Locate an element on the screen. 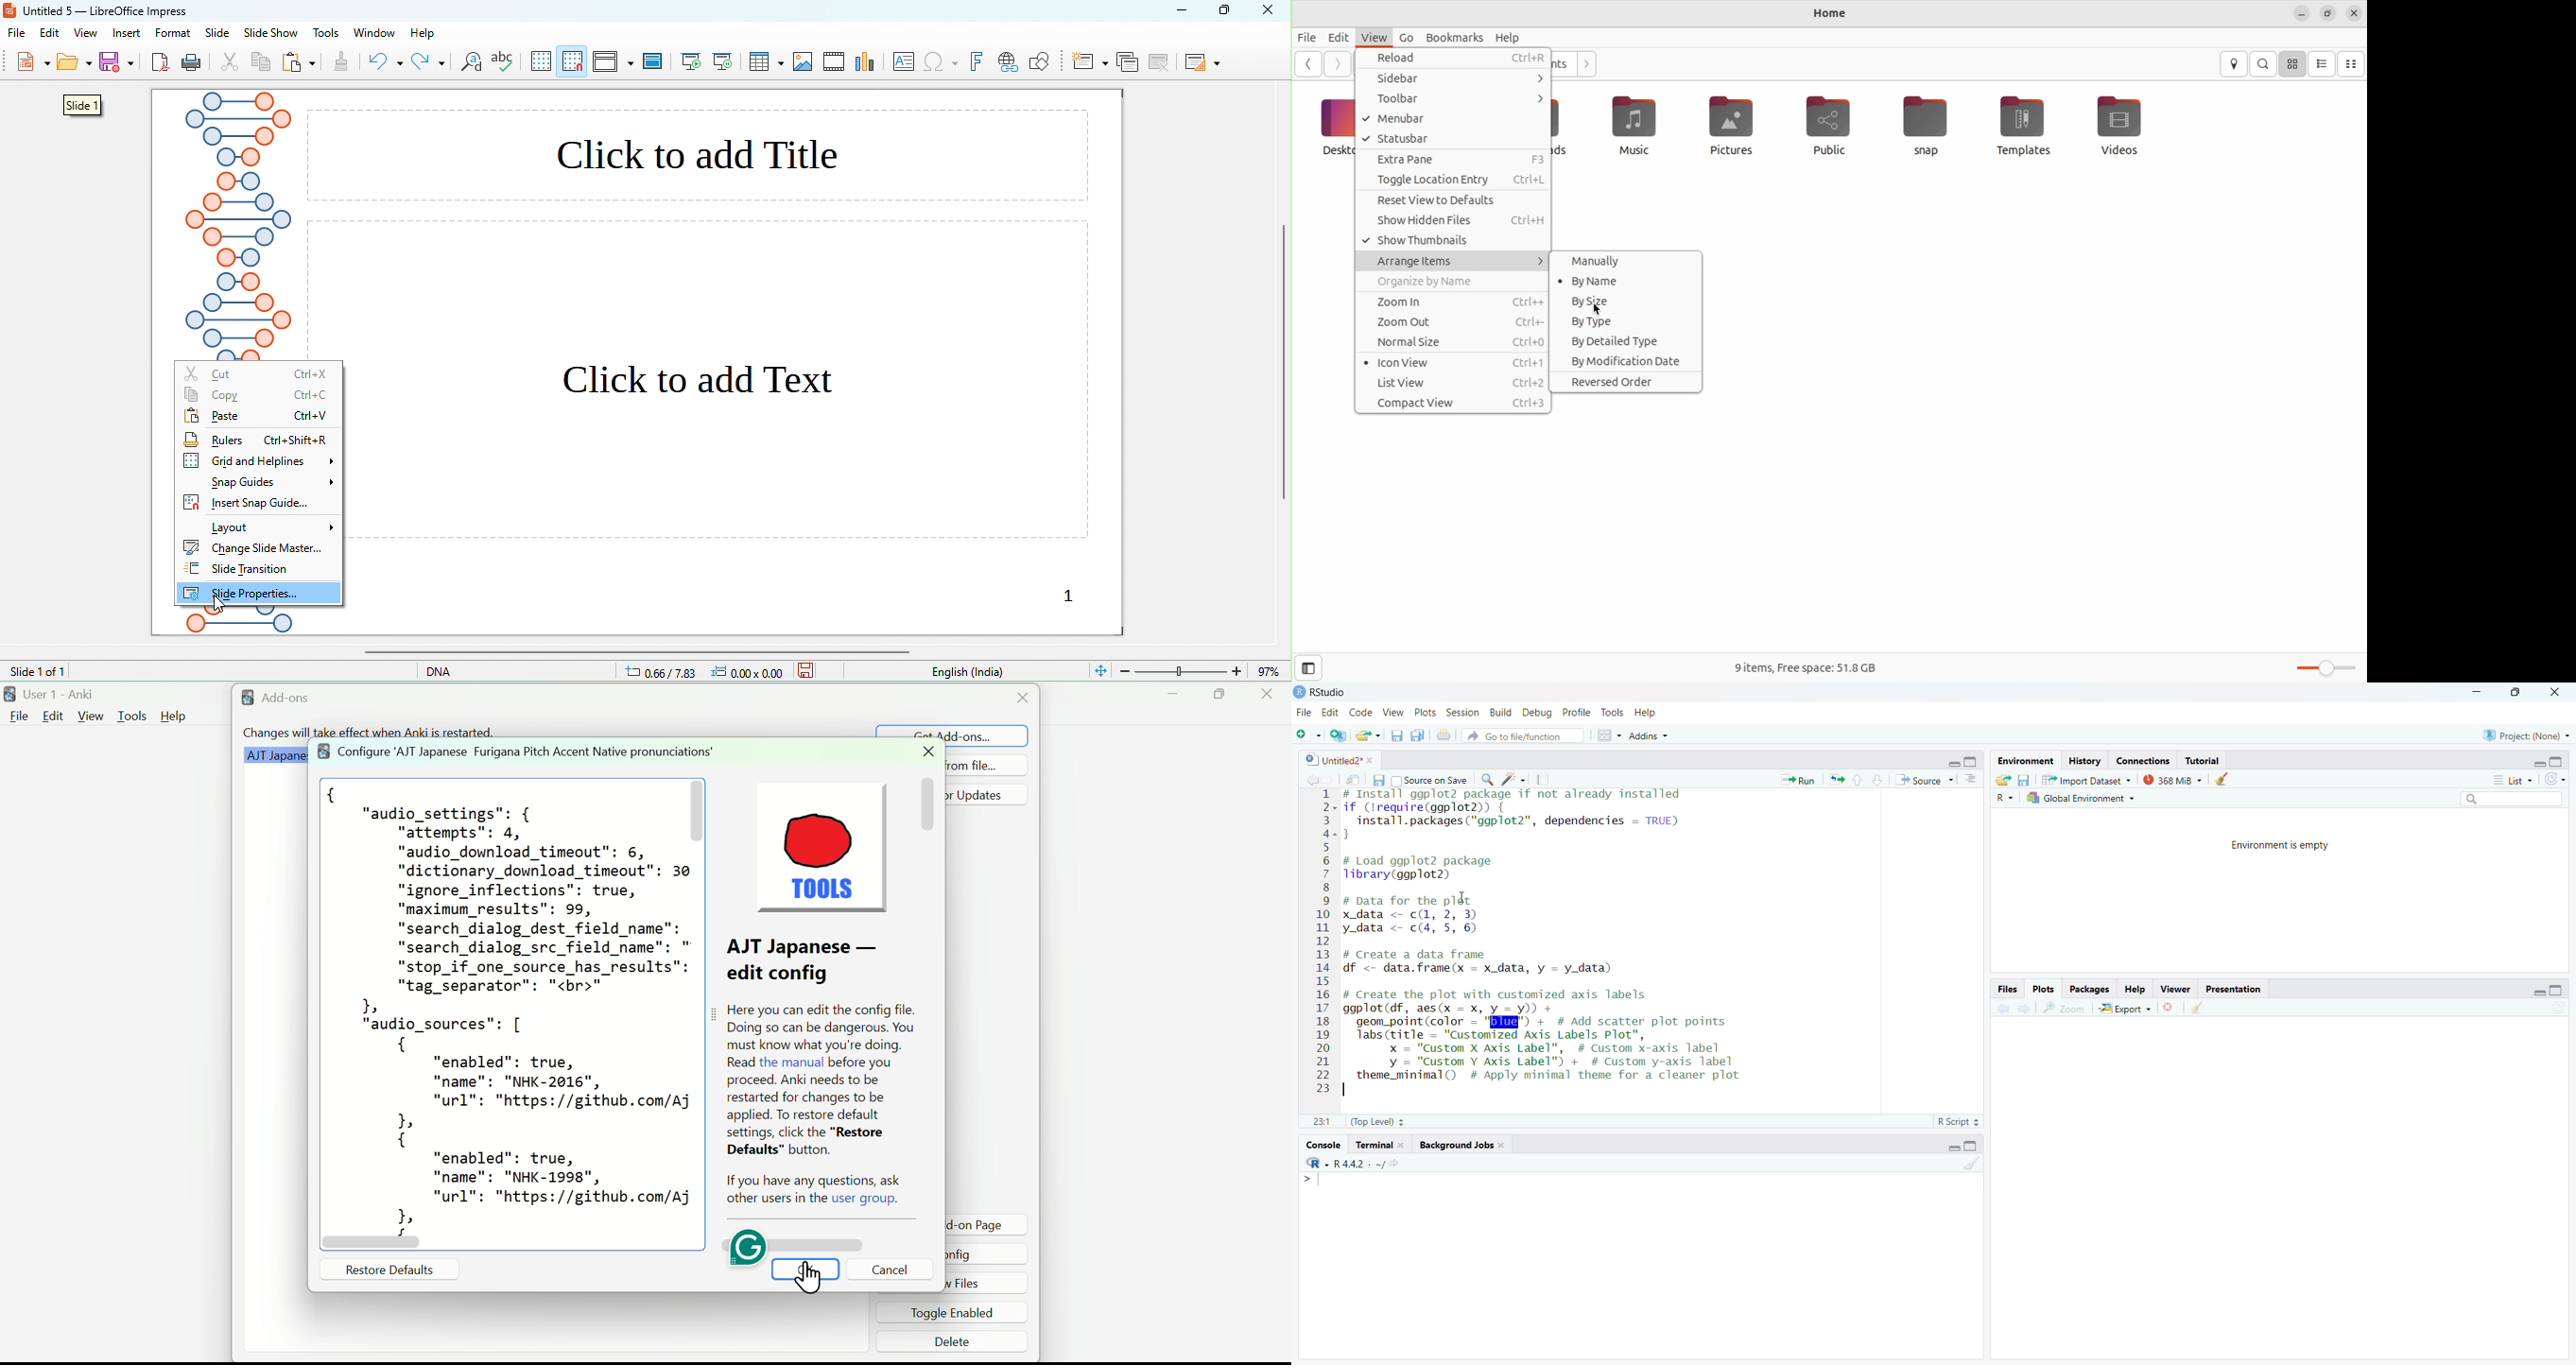 The height and width of the screenshot is (1372, 2576). display grid is located at coordinates (542, 60).